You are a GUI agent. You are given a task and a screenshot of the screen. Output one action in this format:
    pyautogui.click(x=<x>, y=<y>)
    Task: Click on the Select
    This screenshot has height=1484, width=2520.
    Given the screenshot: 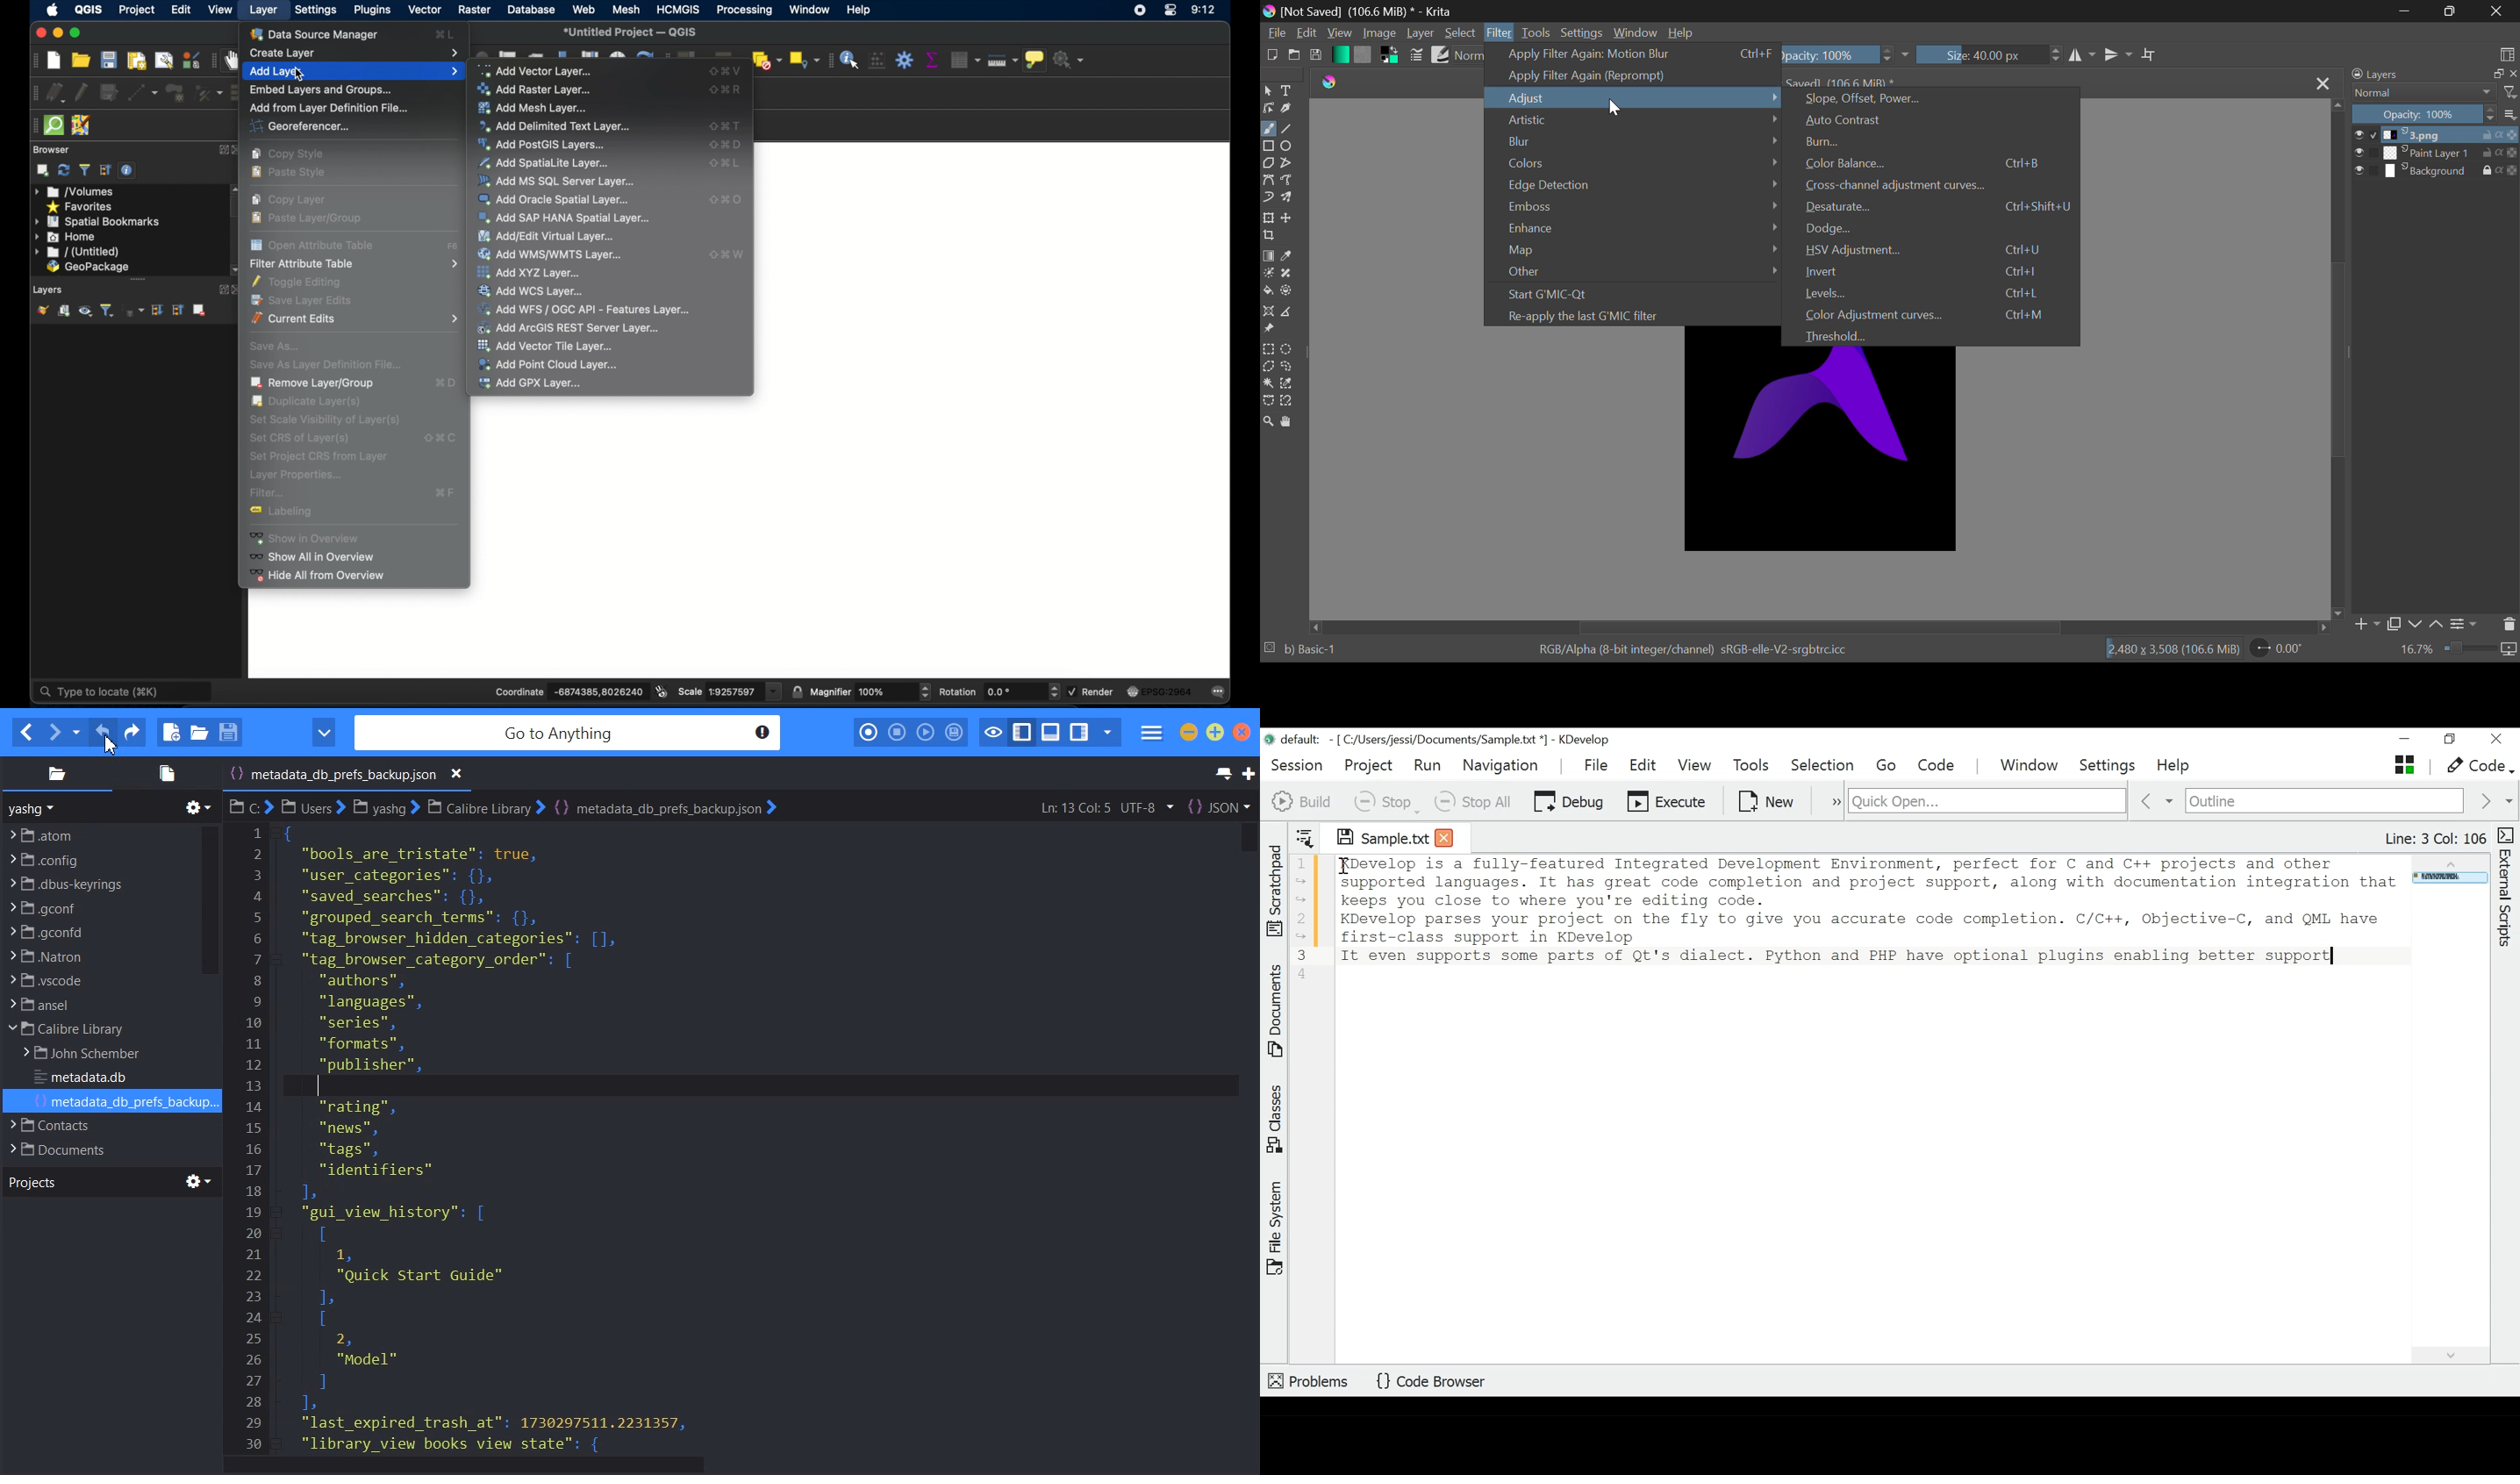 What is the action you would take?
    pyautogui.click(x=1461, y=33)
    